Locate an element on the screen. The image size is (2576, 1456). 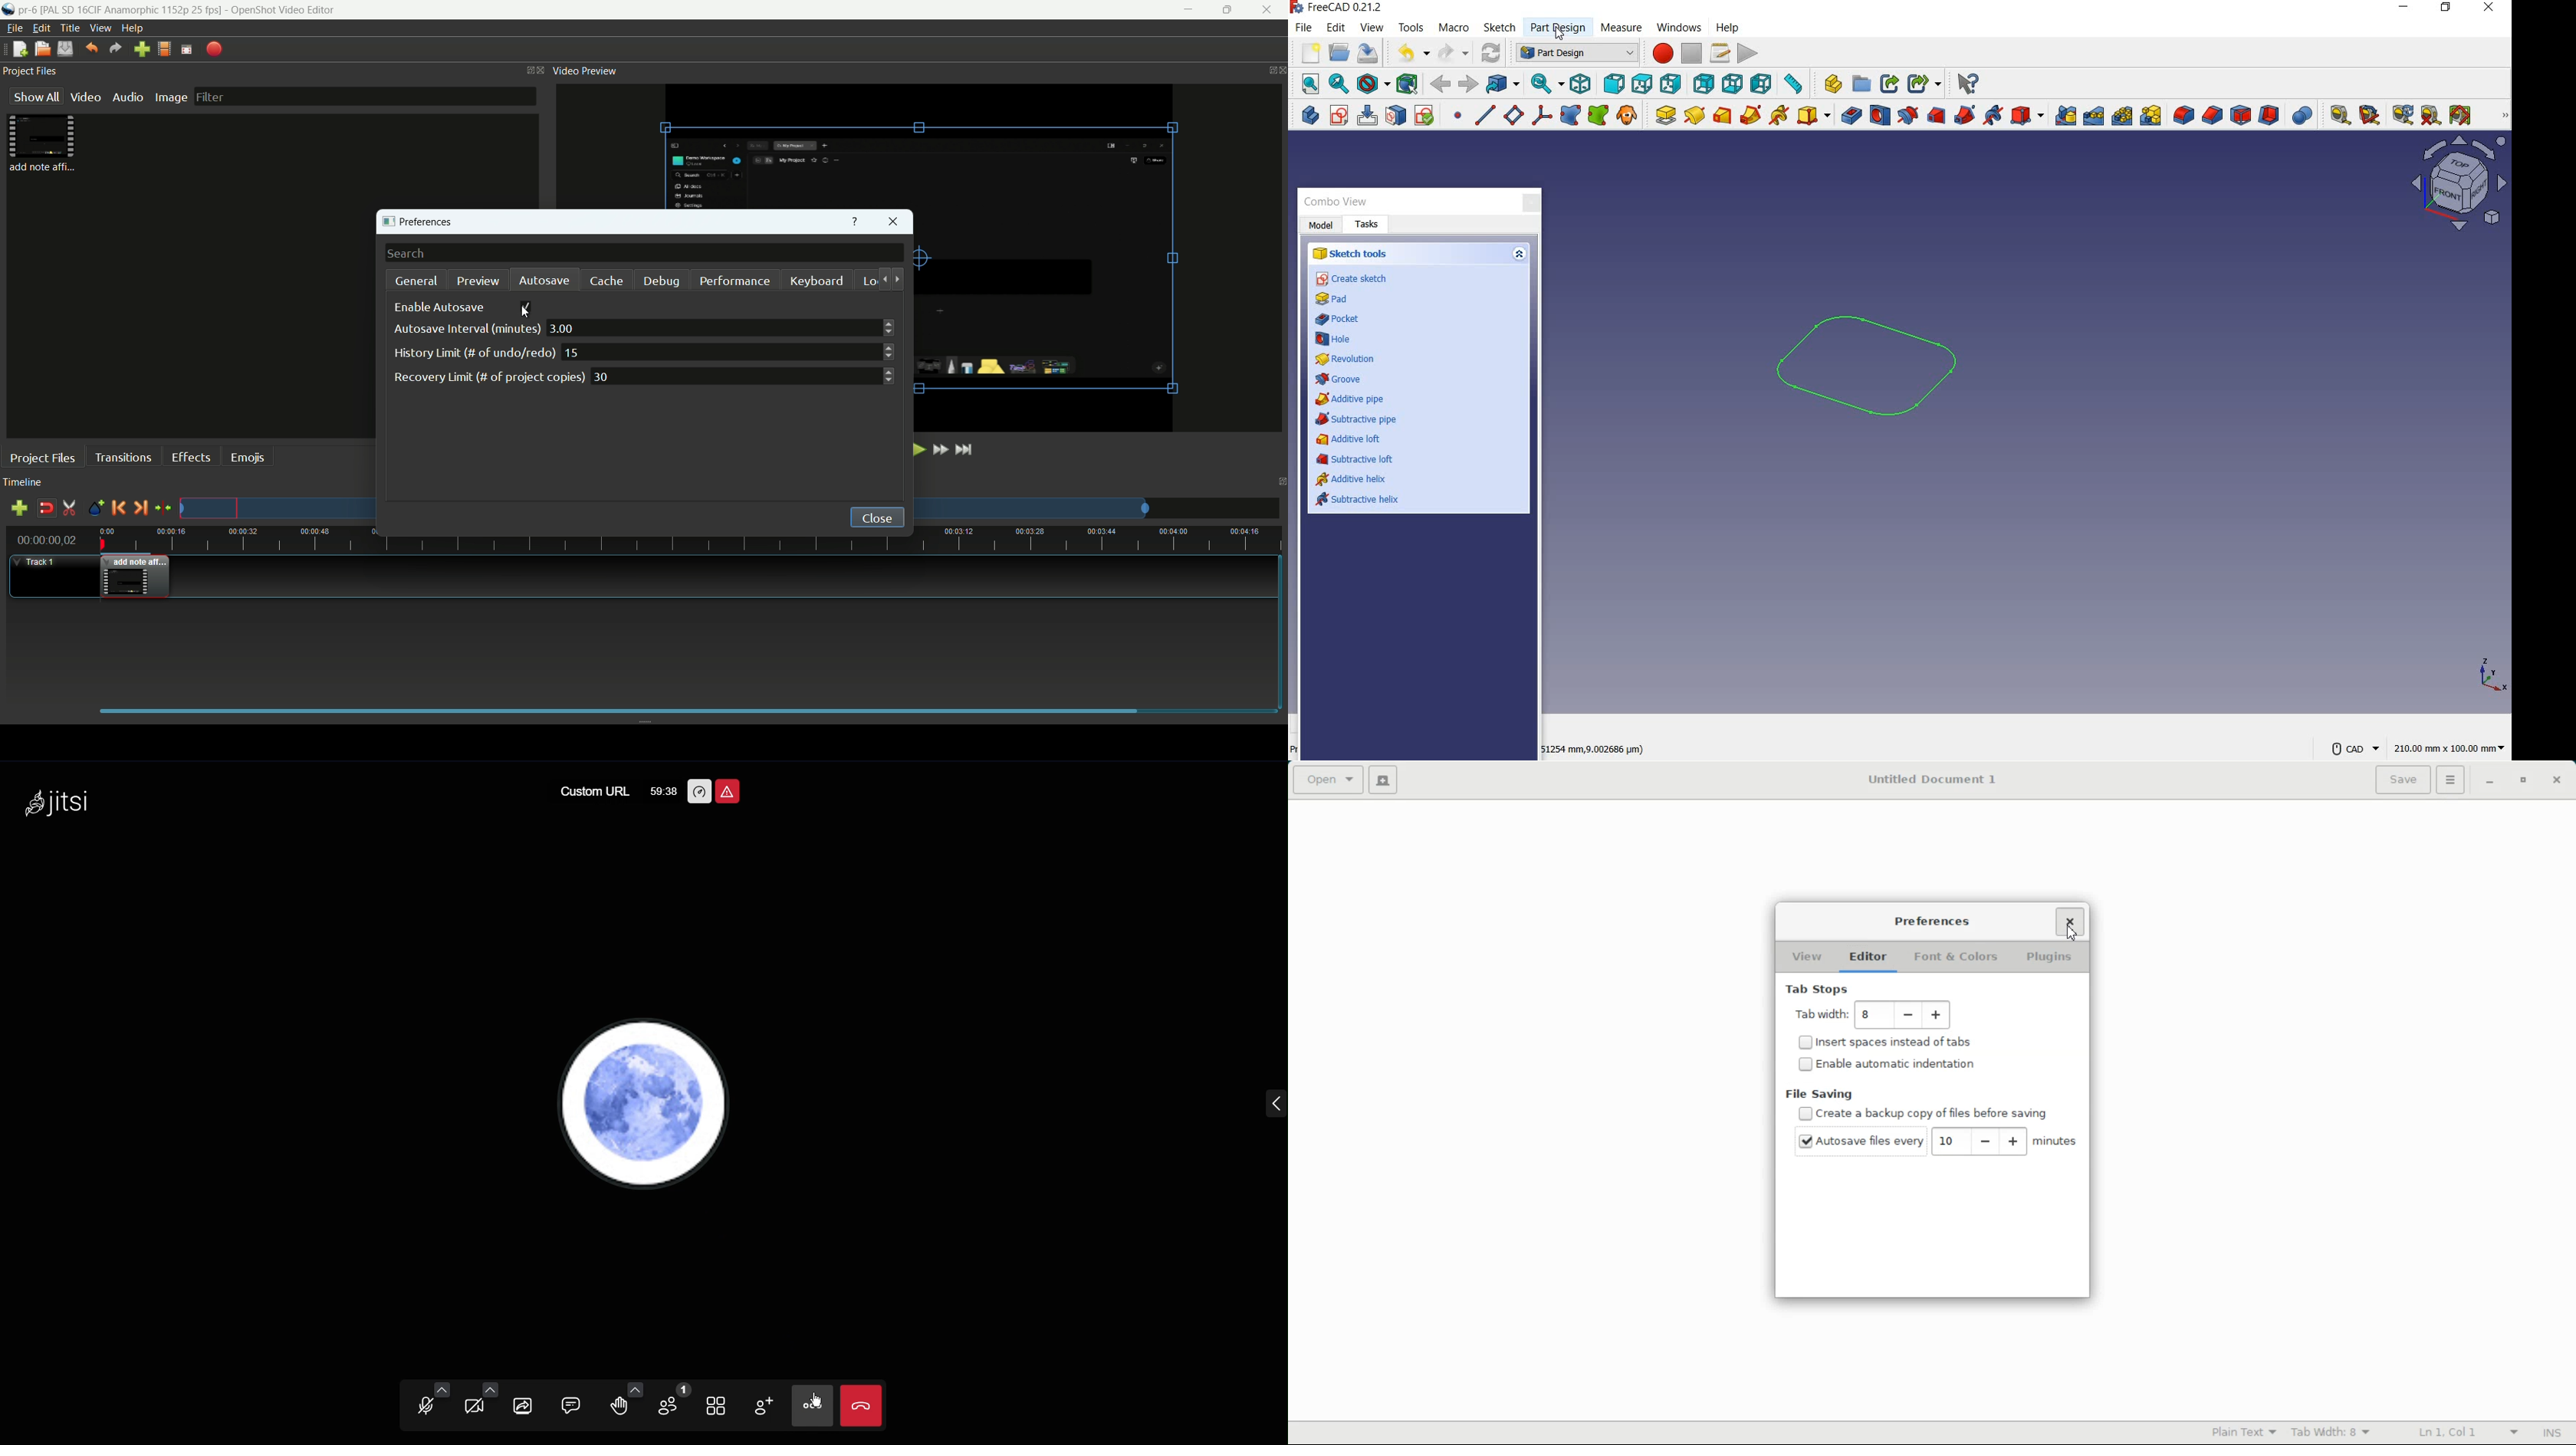
221.93mm x 100.00mm is located at coordinates (2448, 747).